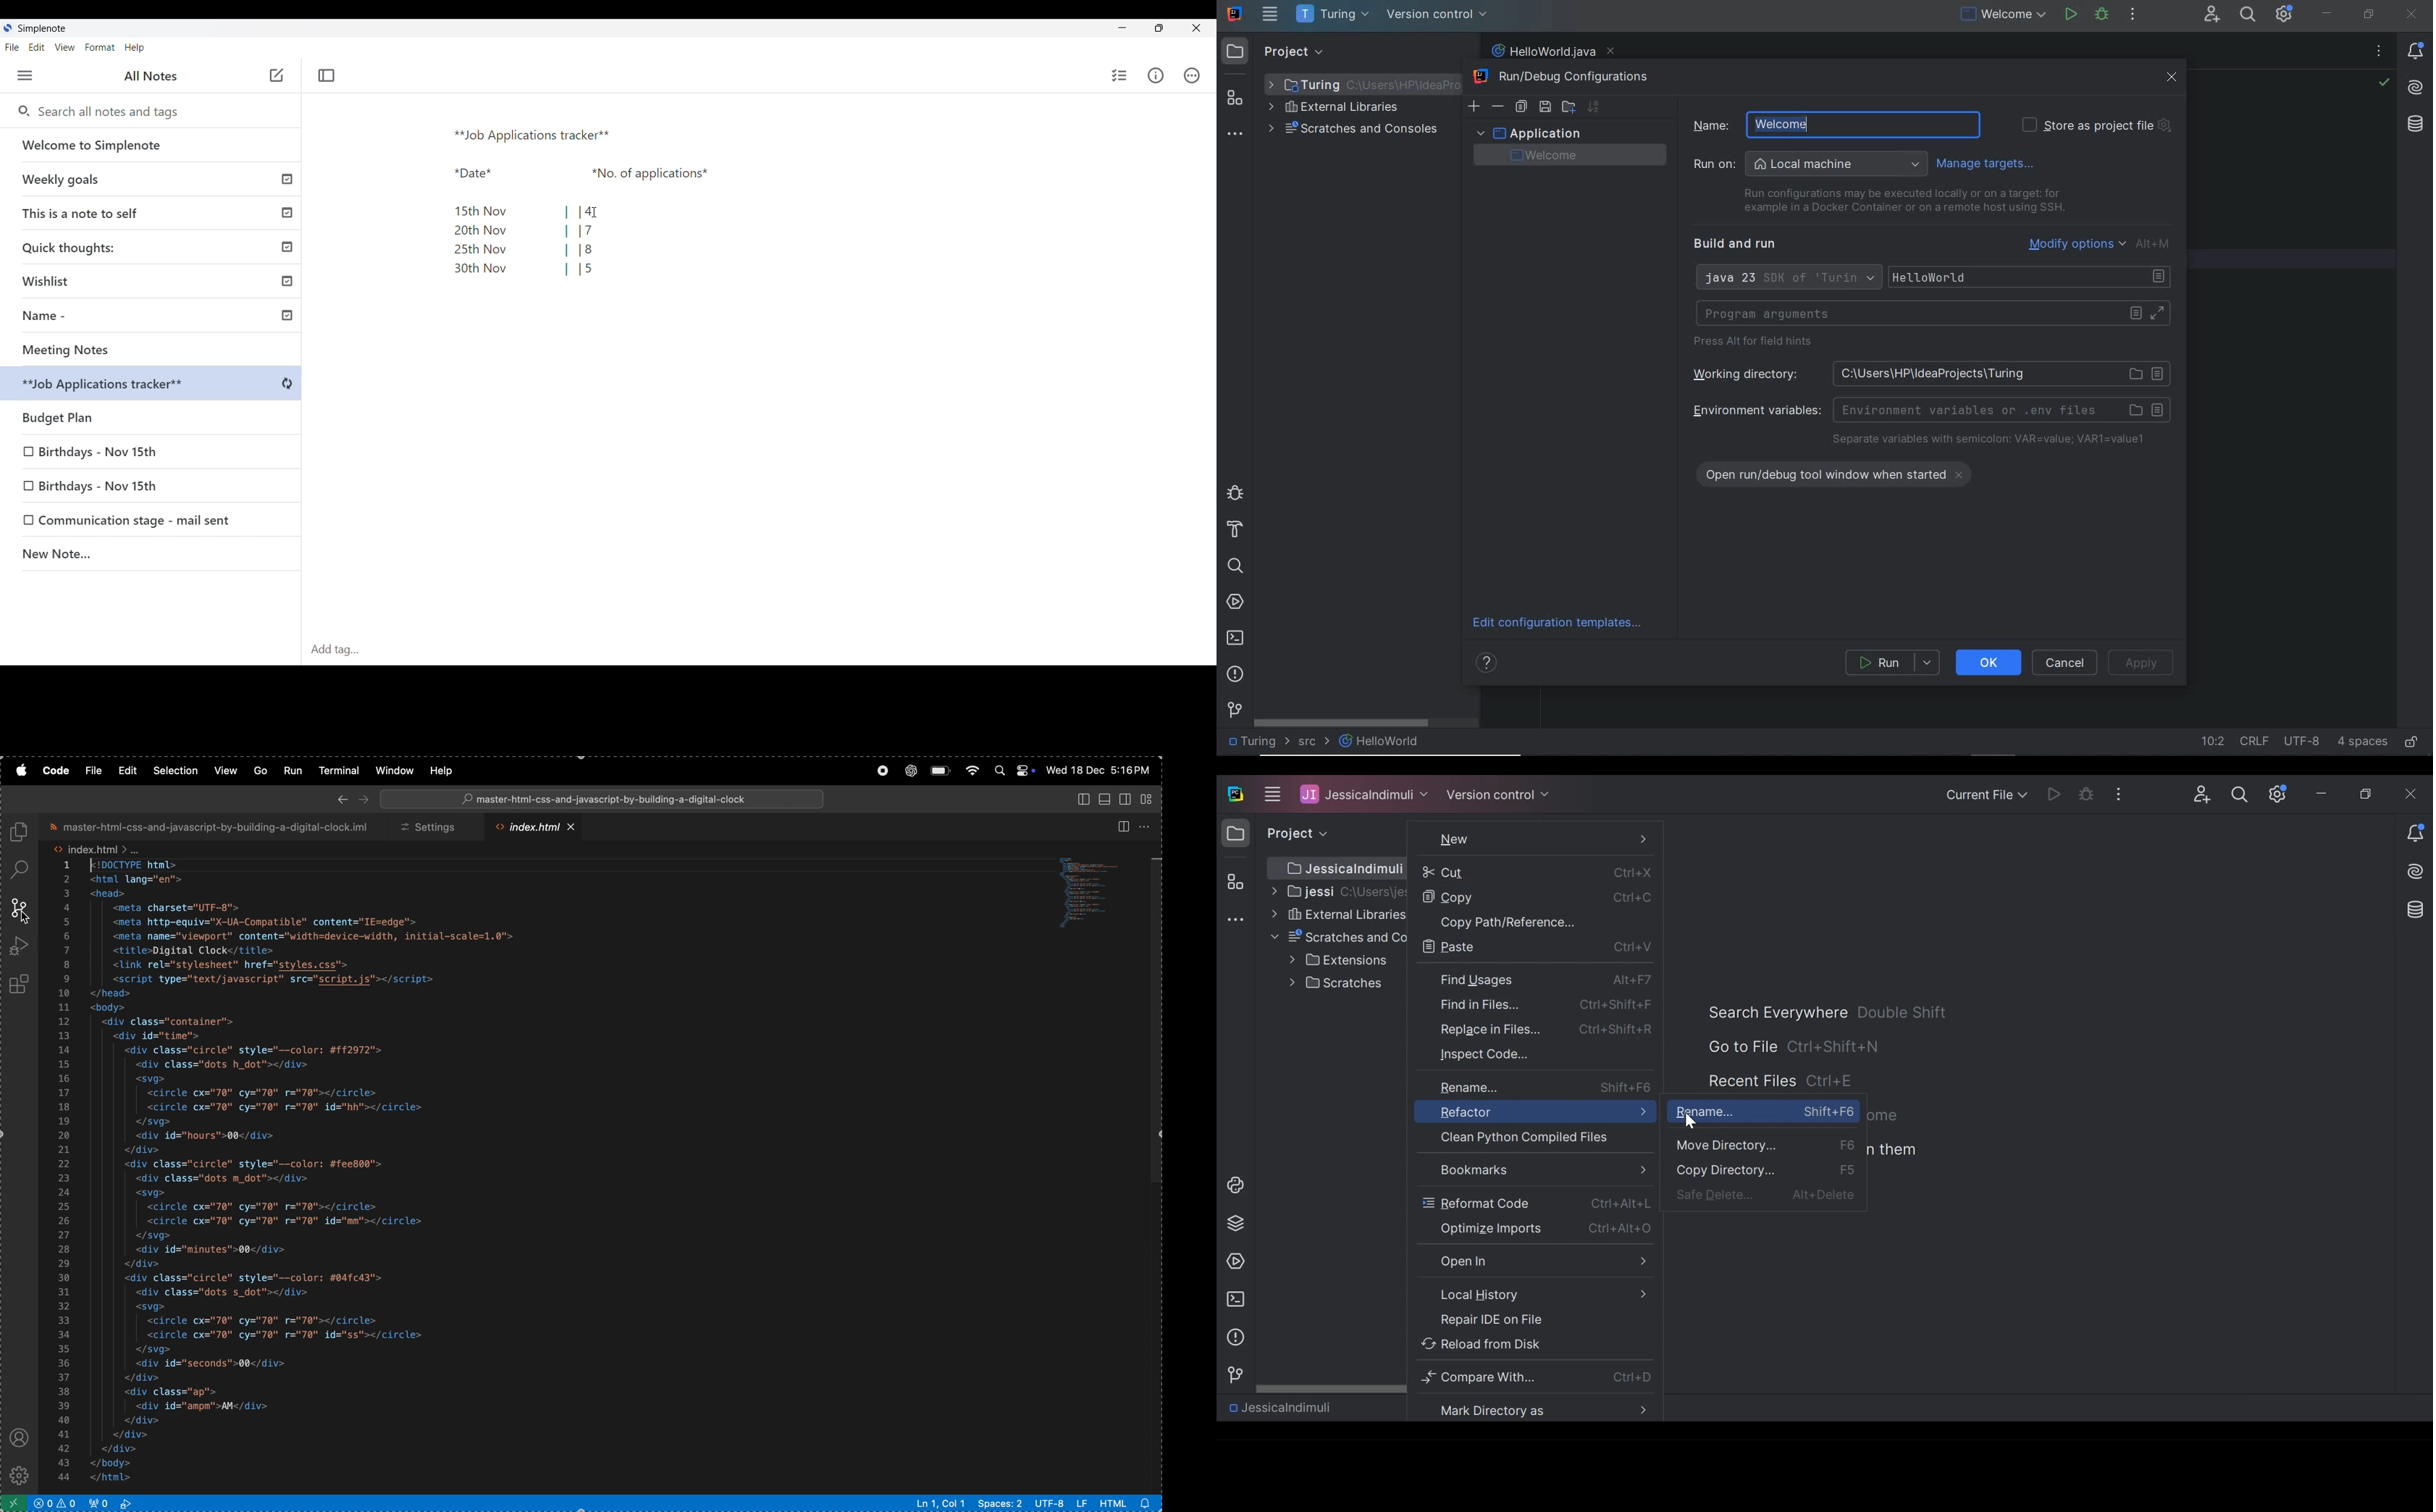 This screenshot has width=2436, height=1512. Describe the element at coordinates (17, 909) in the screenshot. I see `source control` at that location.